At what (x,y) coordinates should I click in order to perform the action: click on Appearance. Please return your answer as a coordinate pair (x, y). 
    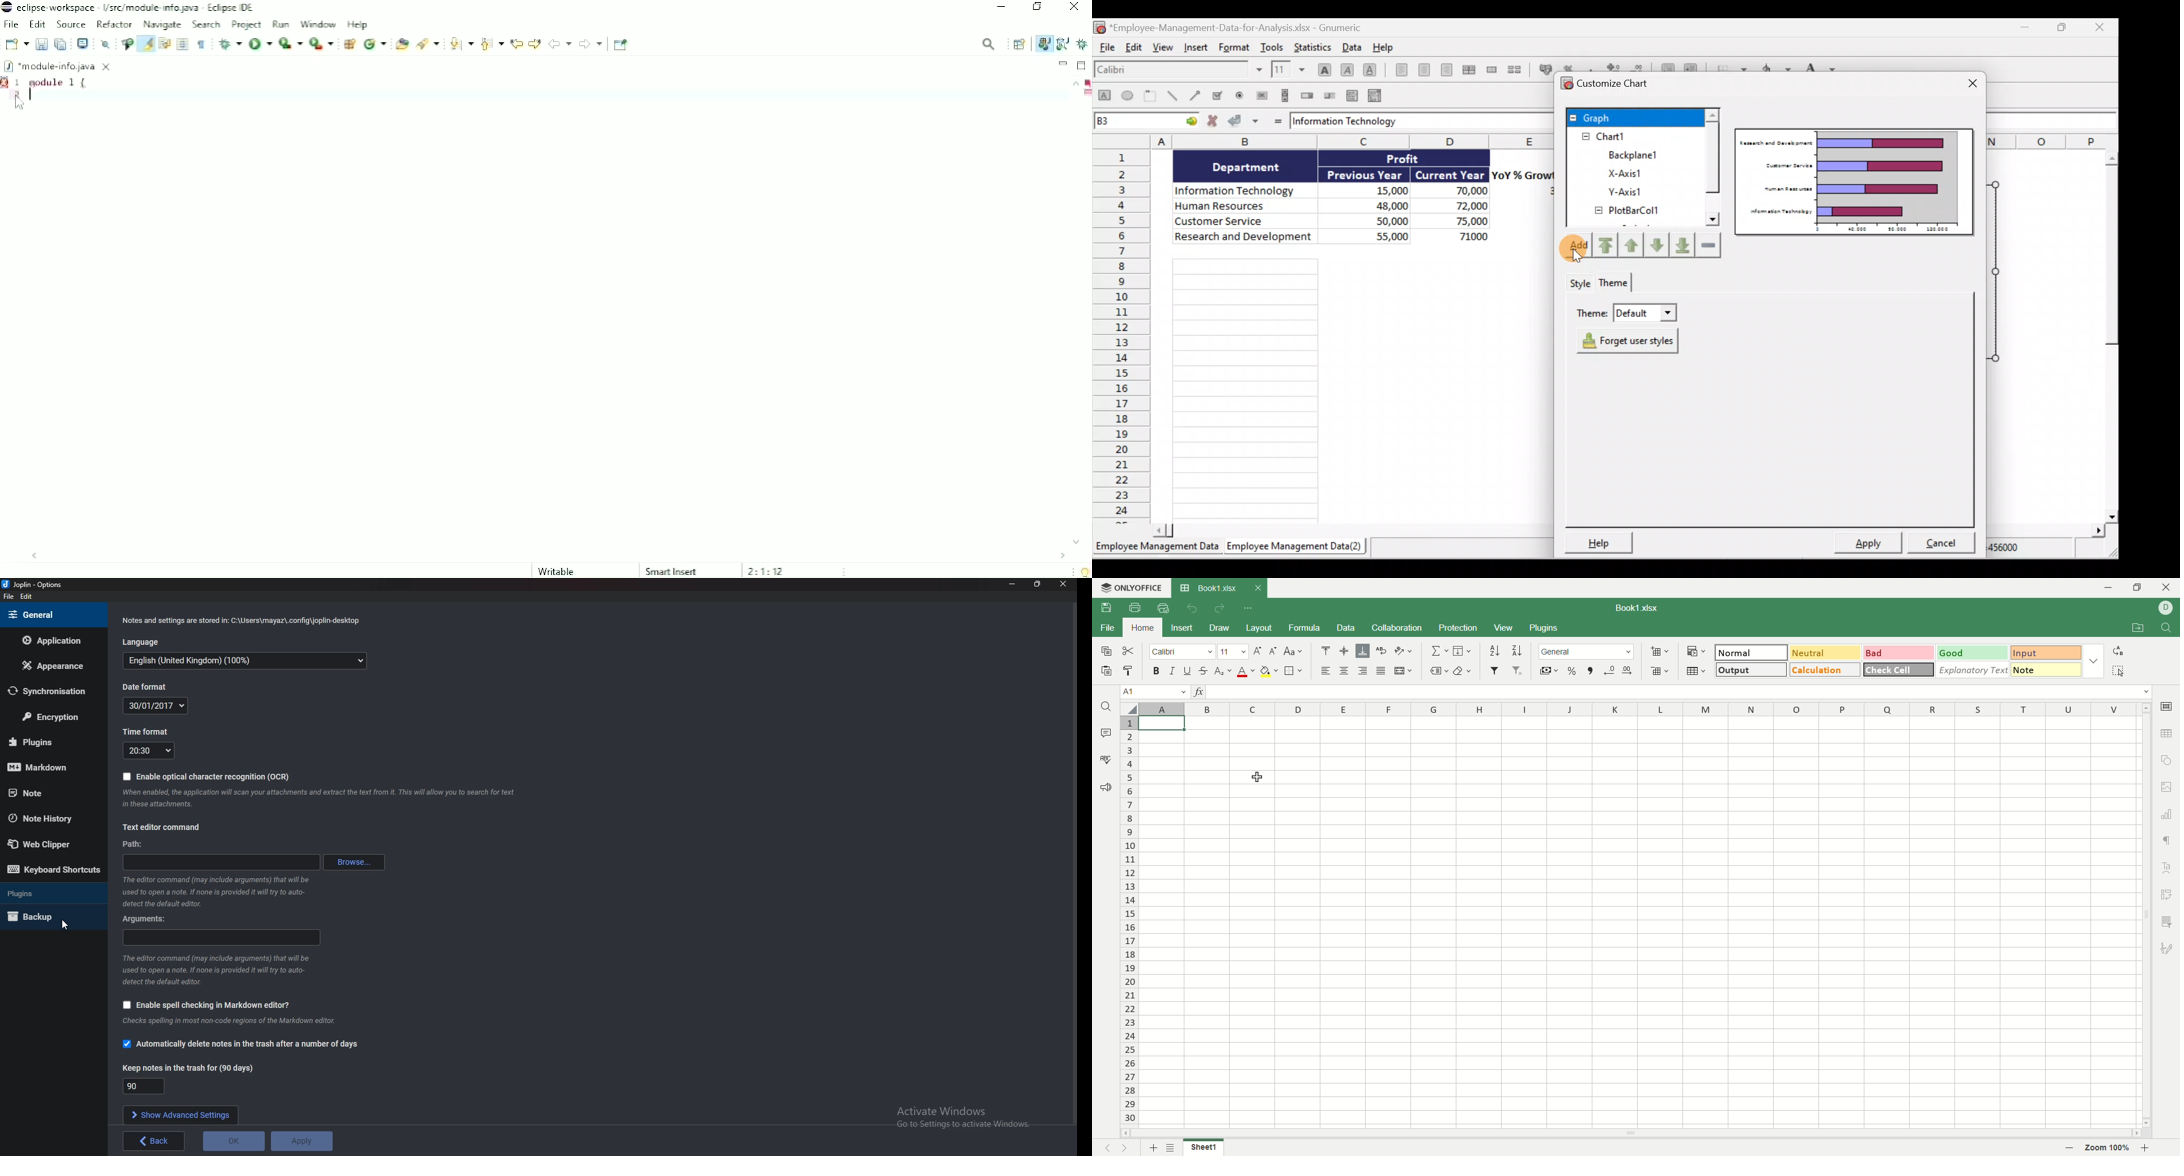
    Looking at the image, I should click on (50, 667).